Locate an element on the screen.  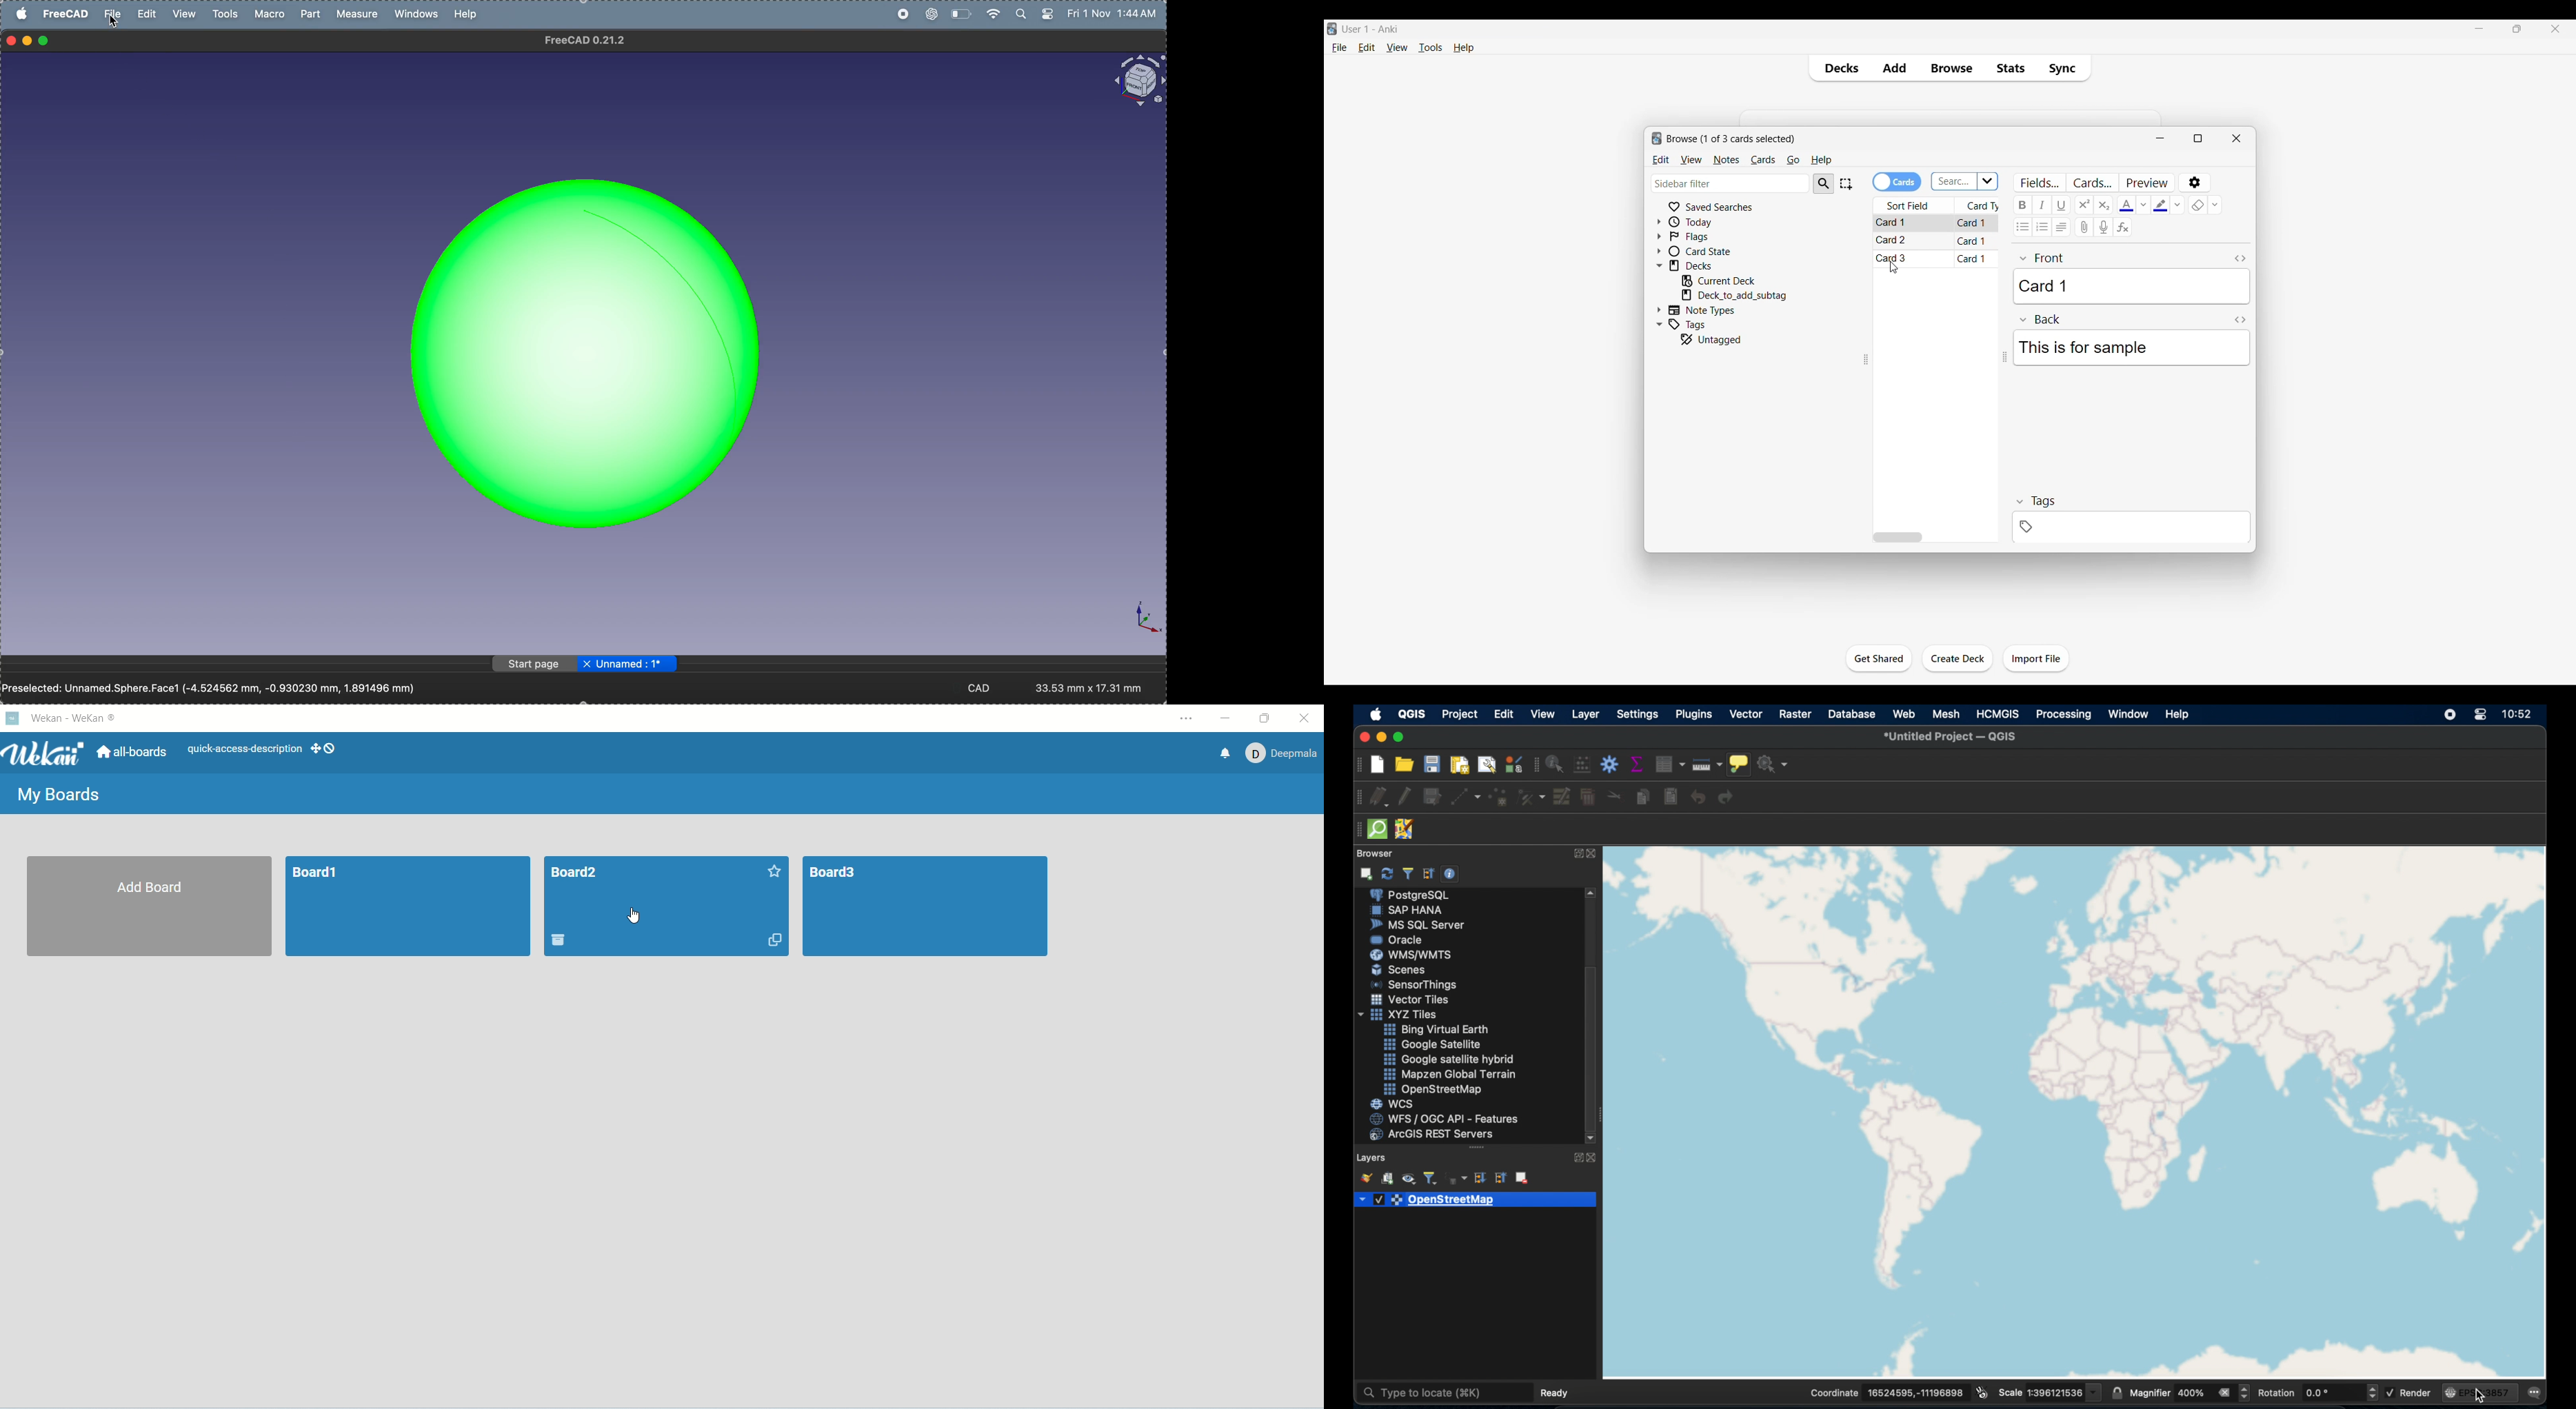
Close window is located at coordinates (2237, 138).